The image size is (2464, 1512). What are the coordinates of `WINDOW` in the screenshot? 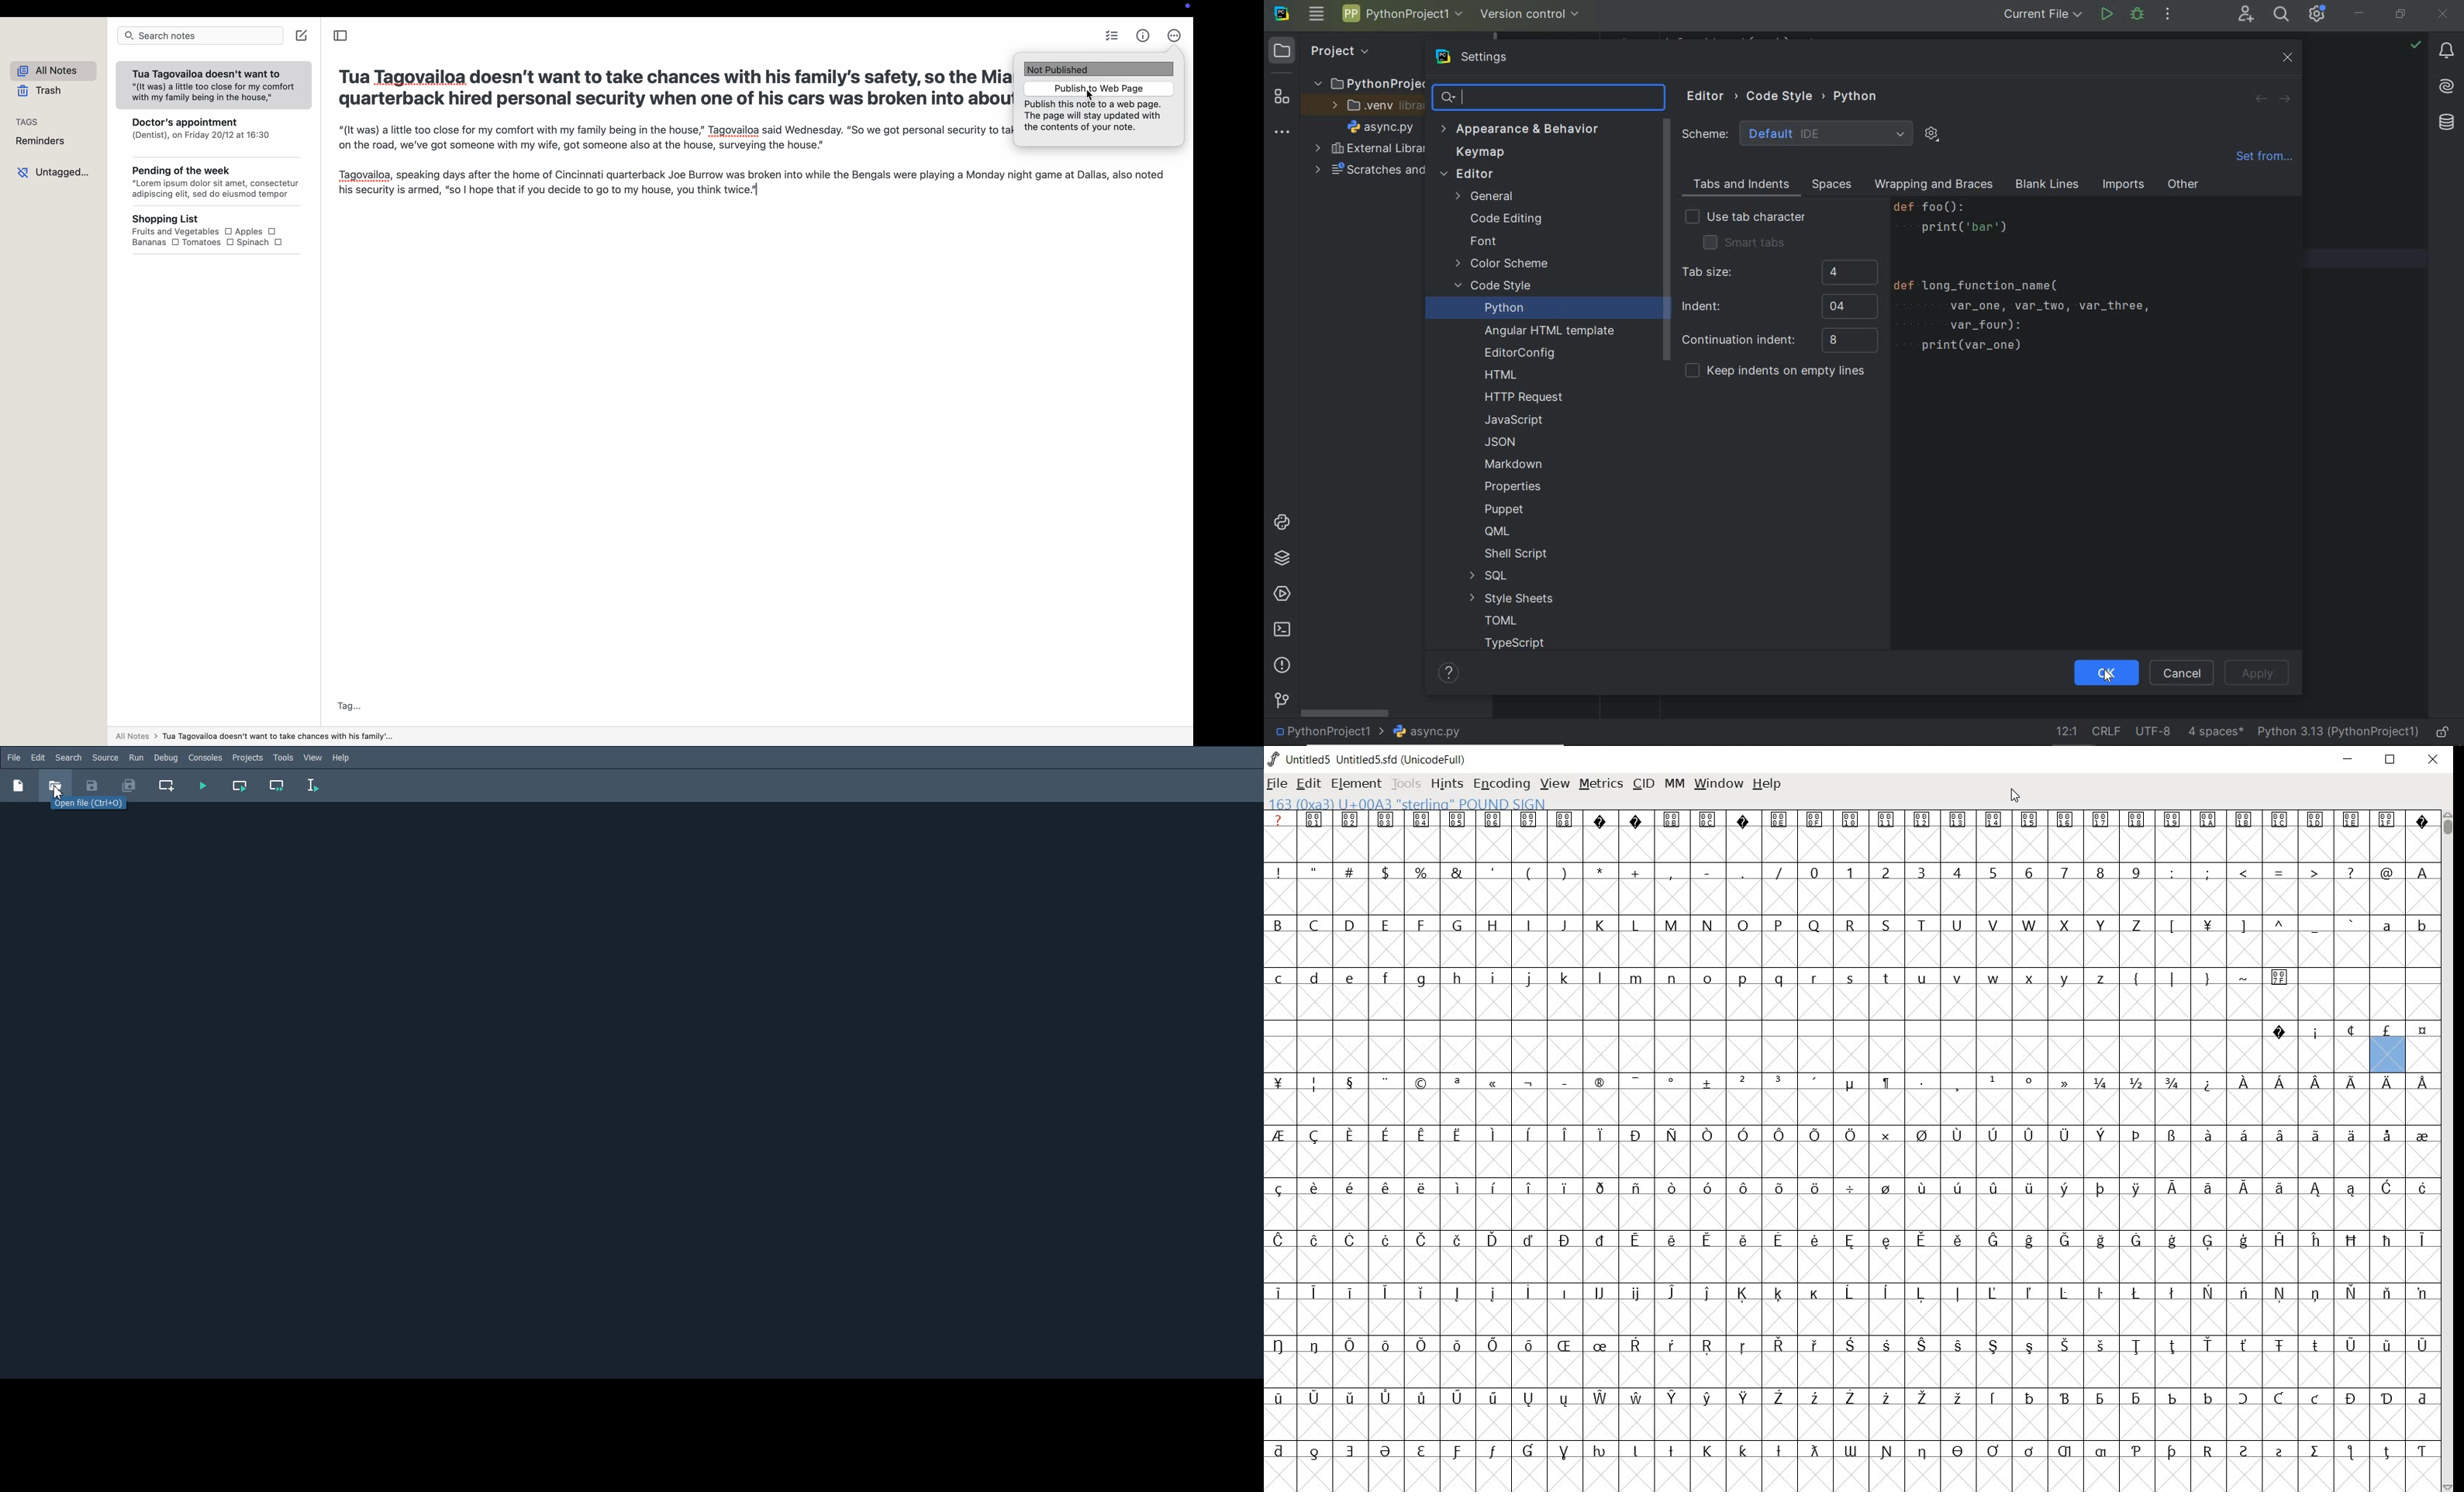 It's located at (1718, 785).